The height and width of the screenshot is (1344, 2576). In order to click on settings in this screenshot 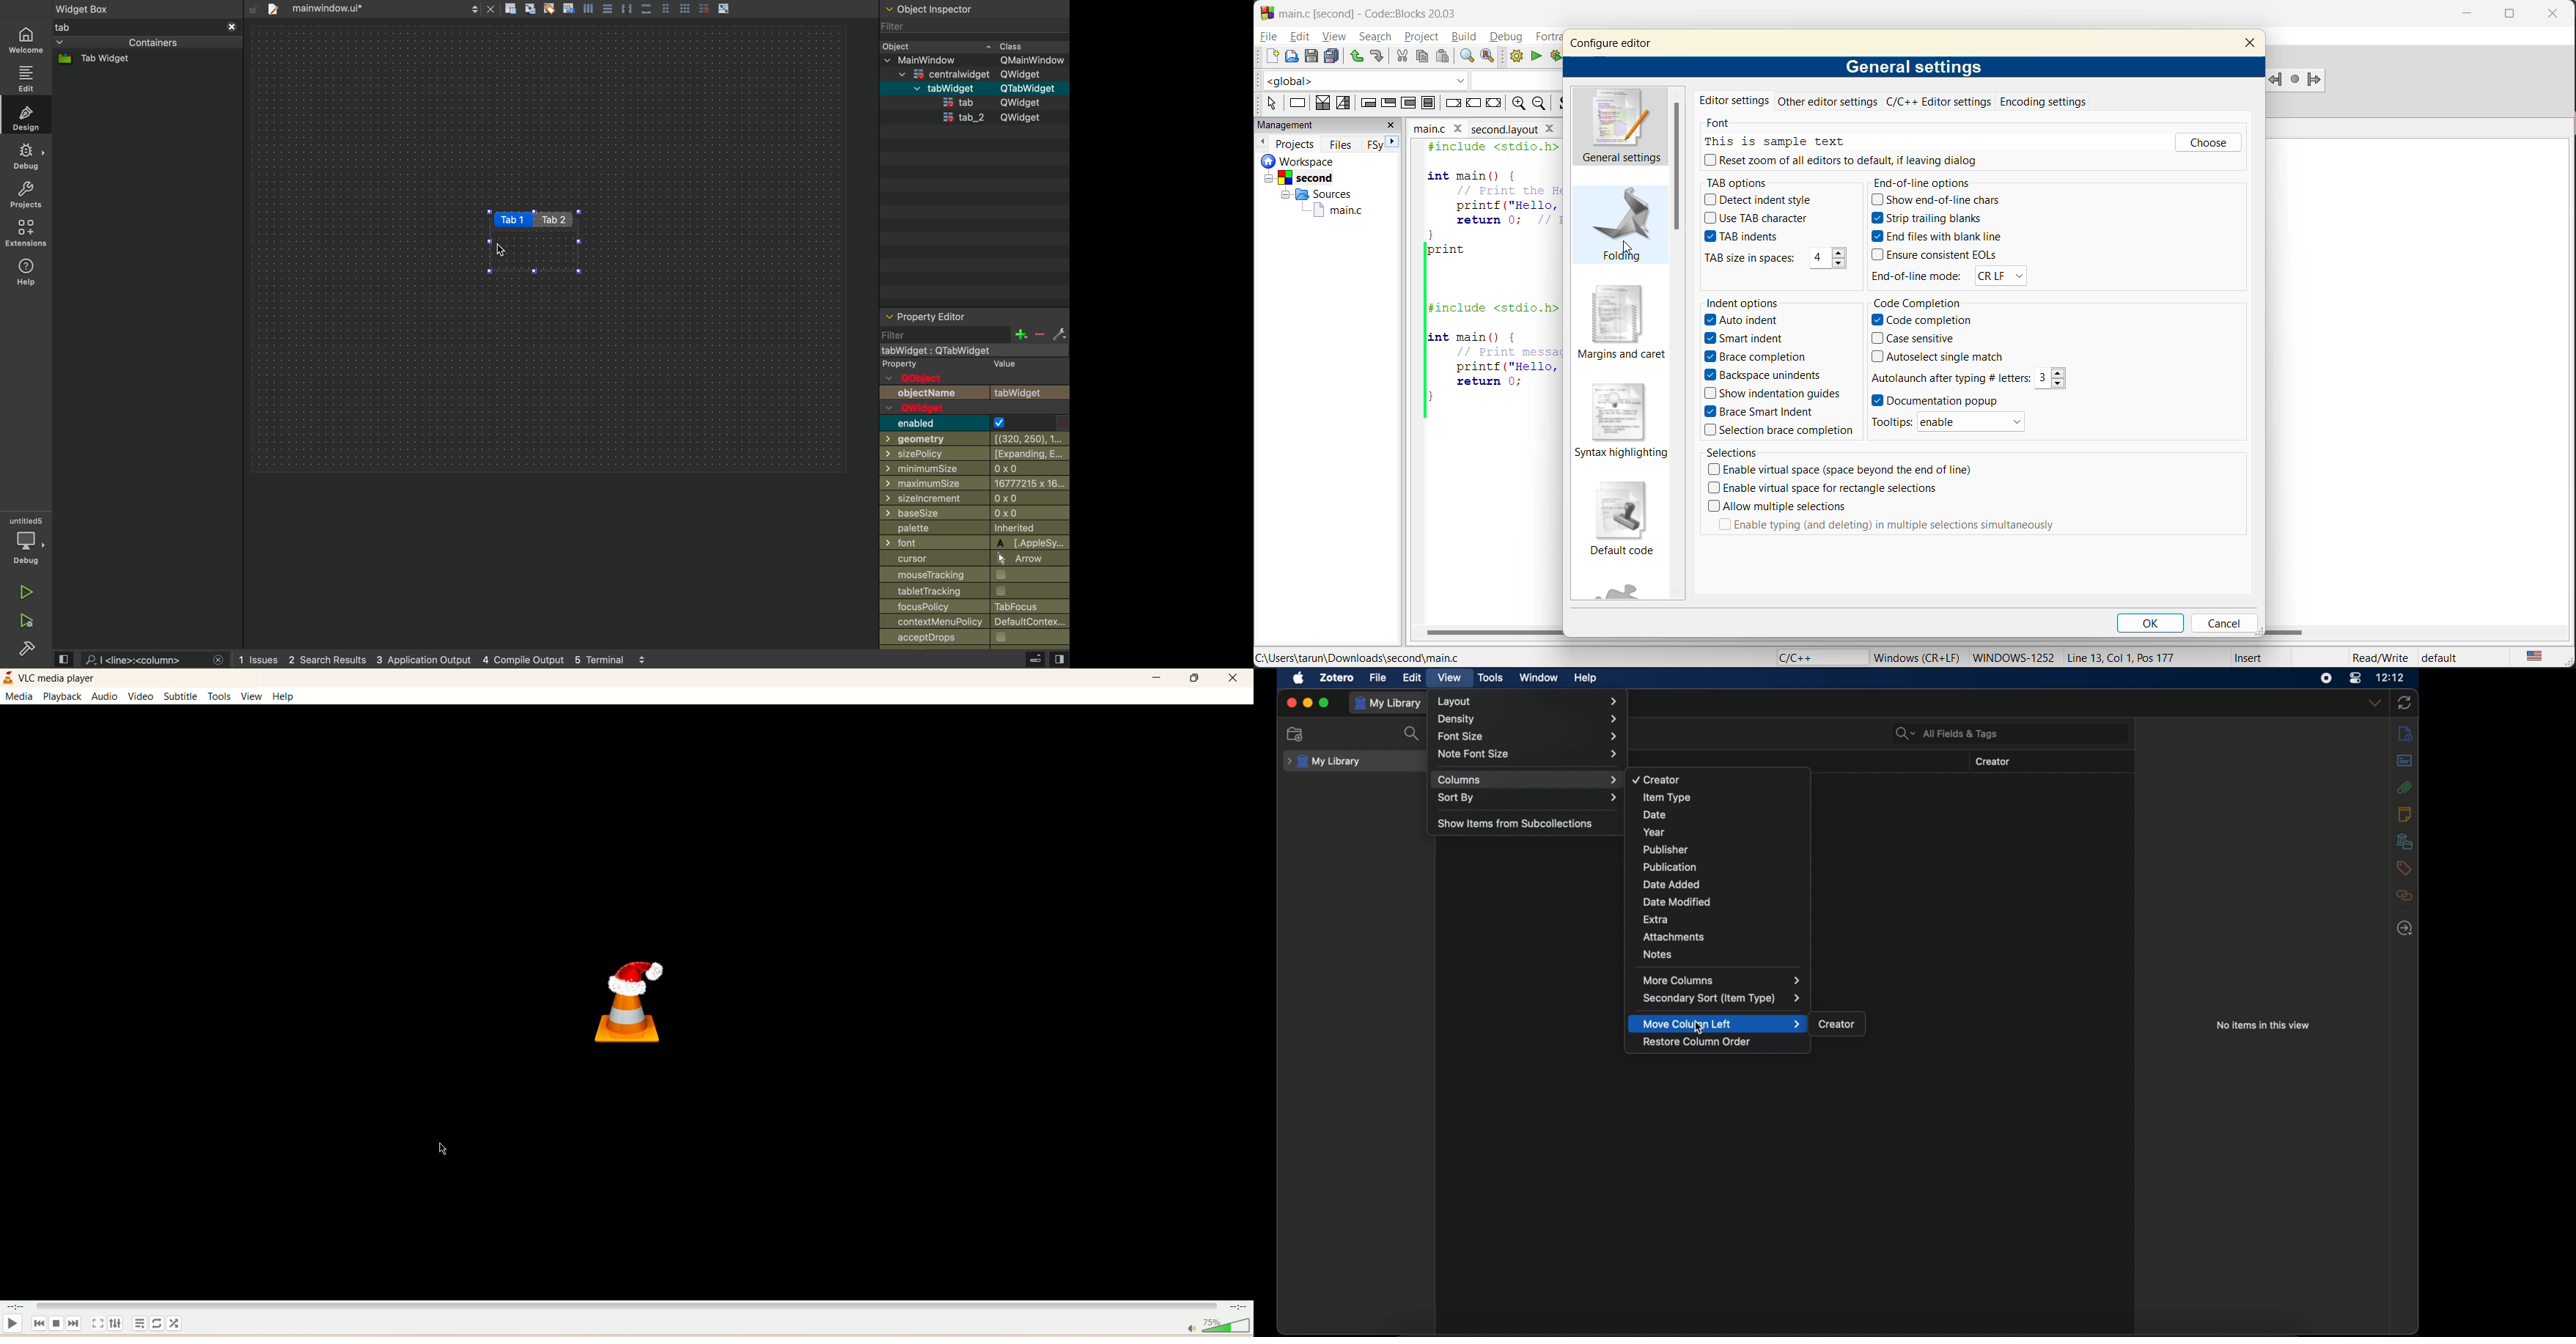, I will do `click(1059, 334)`.